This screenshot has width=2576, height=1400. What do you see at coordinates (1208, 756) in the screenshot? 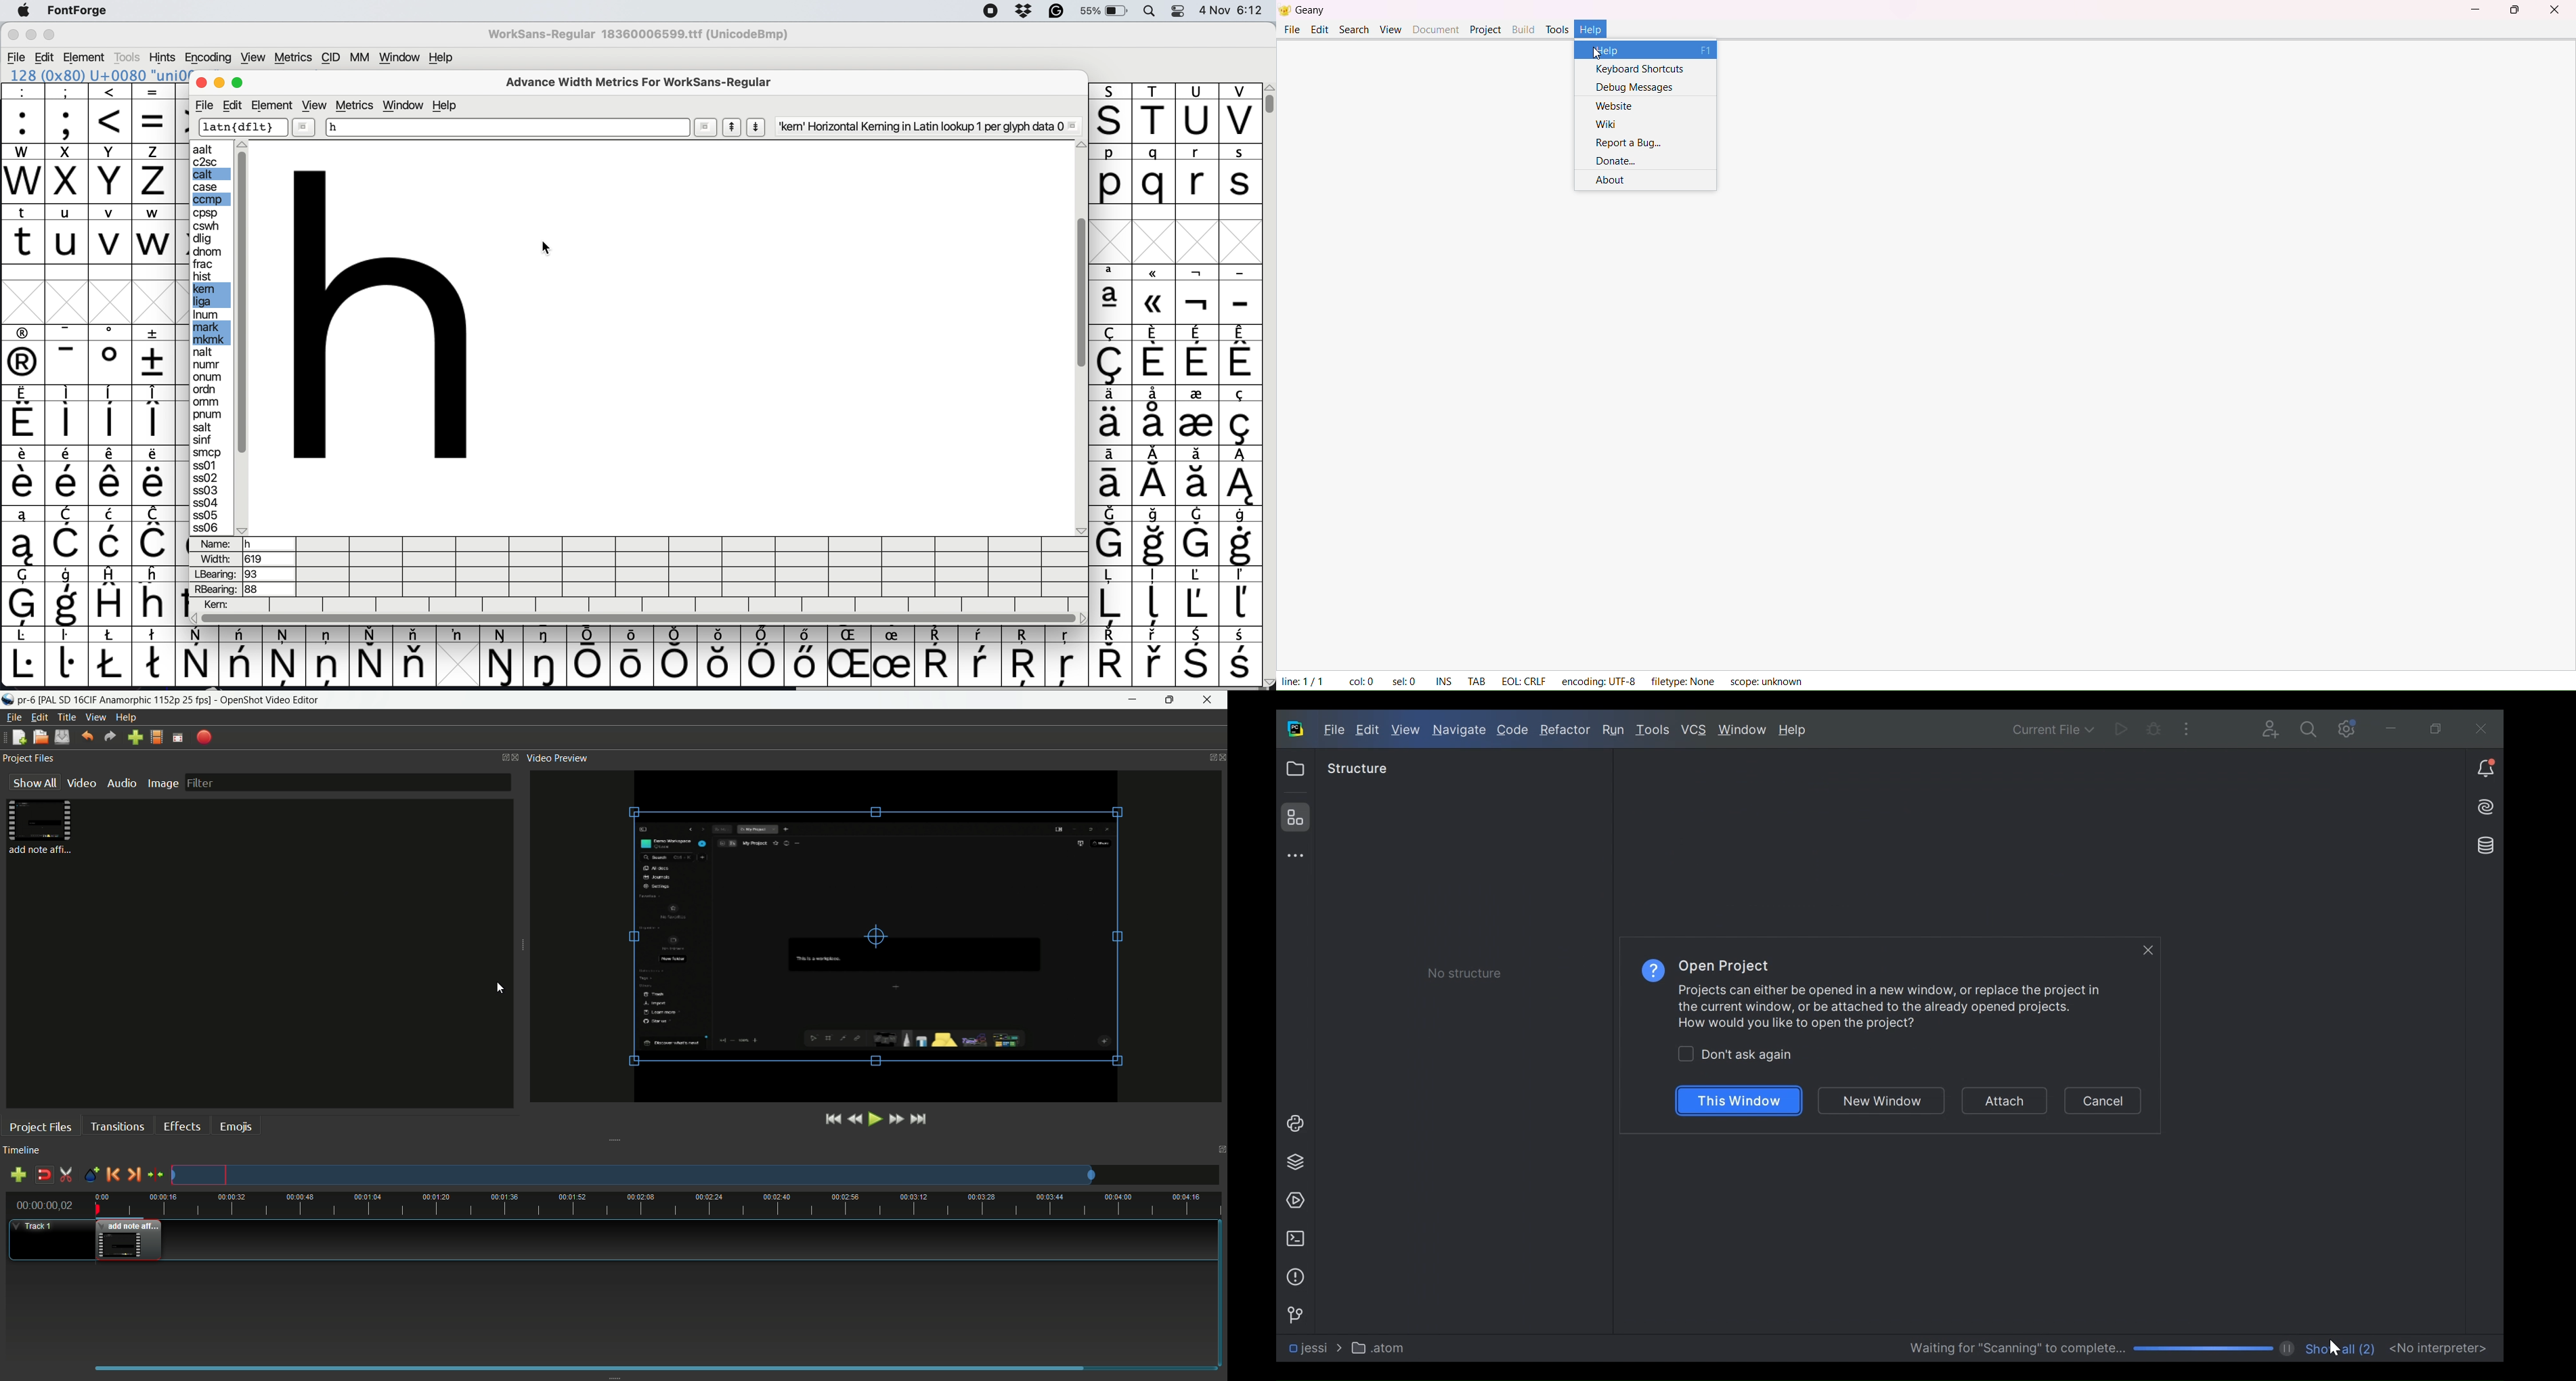
I see `change layout` at bounding box center [1208, 756].